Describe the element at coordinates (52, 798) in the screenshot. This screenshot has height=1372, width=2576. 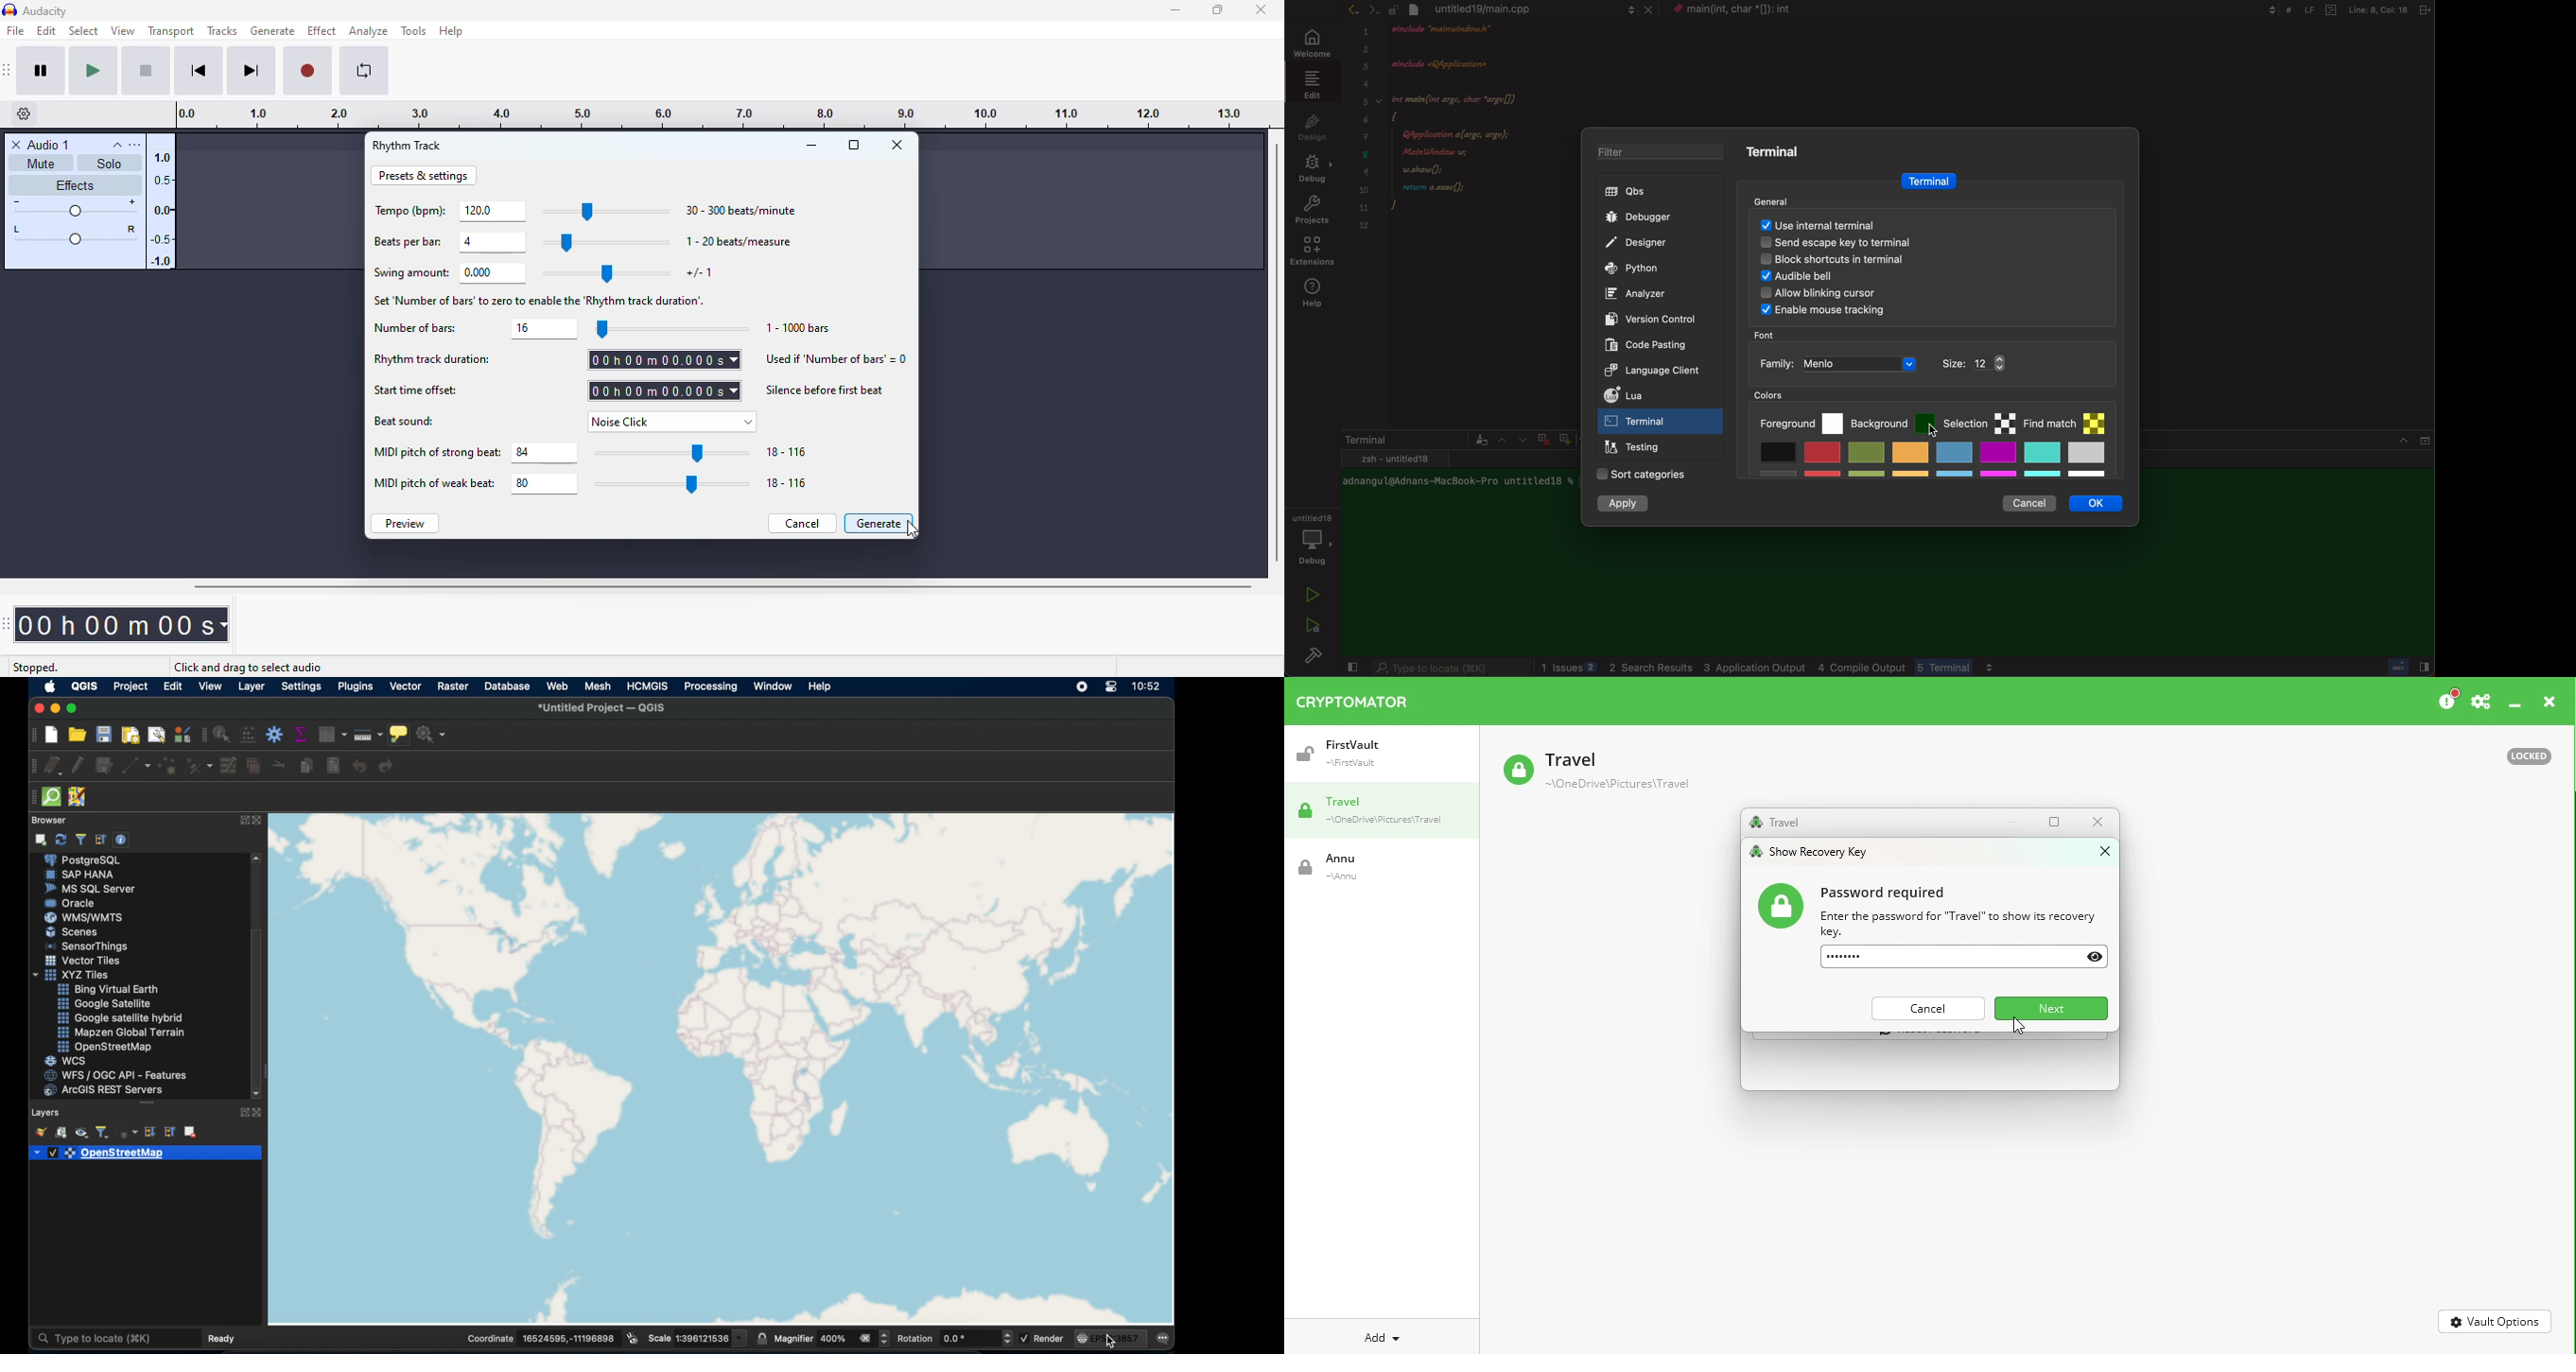
I see `quick som` at that location.